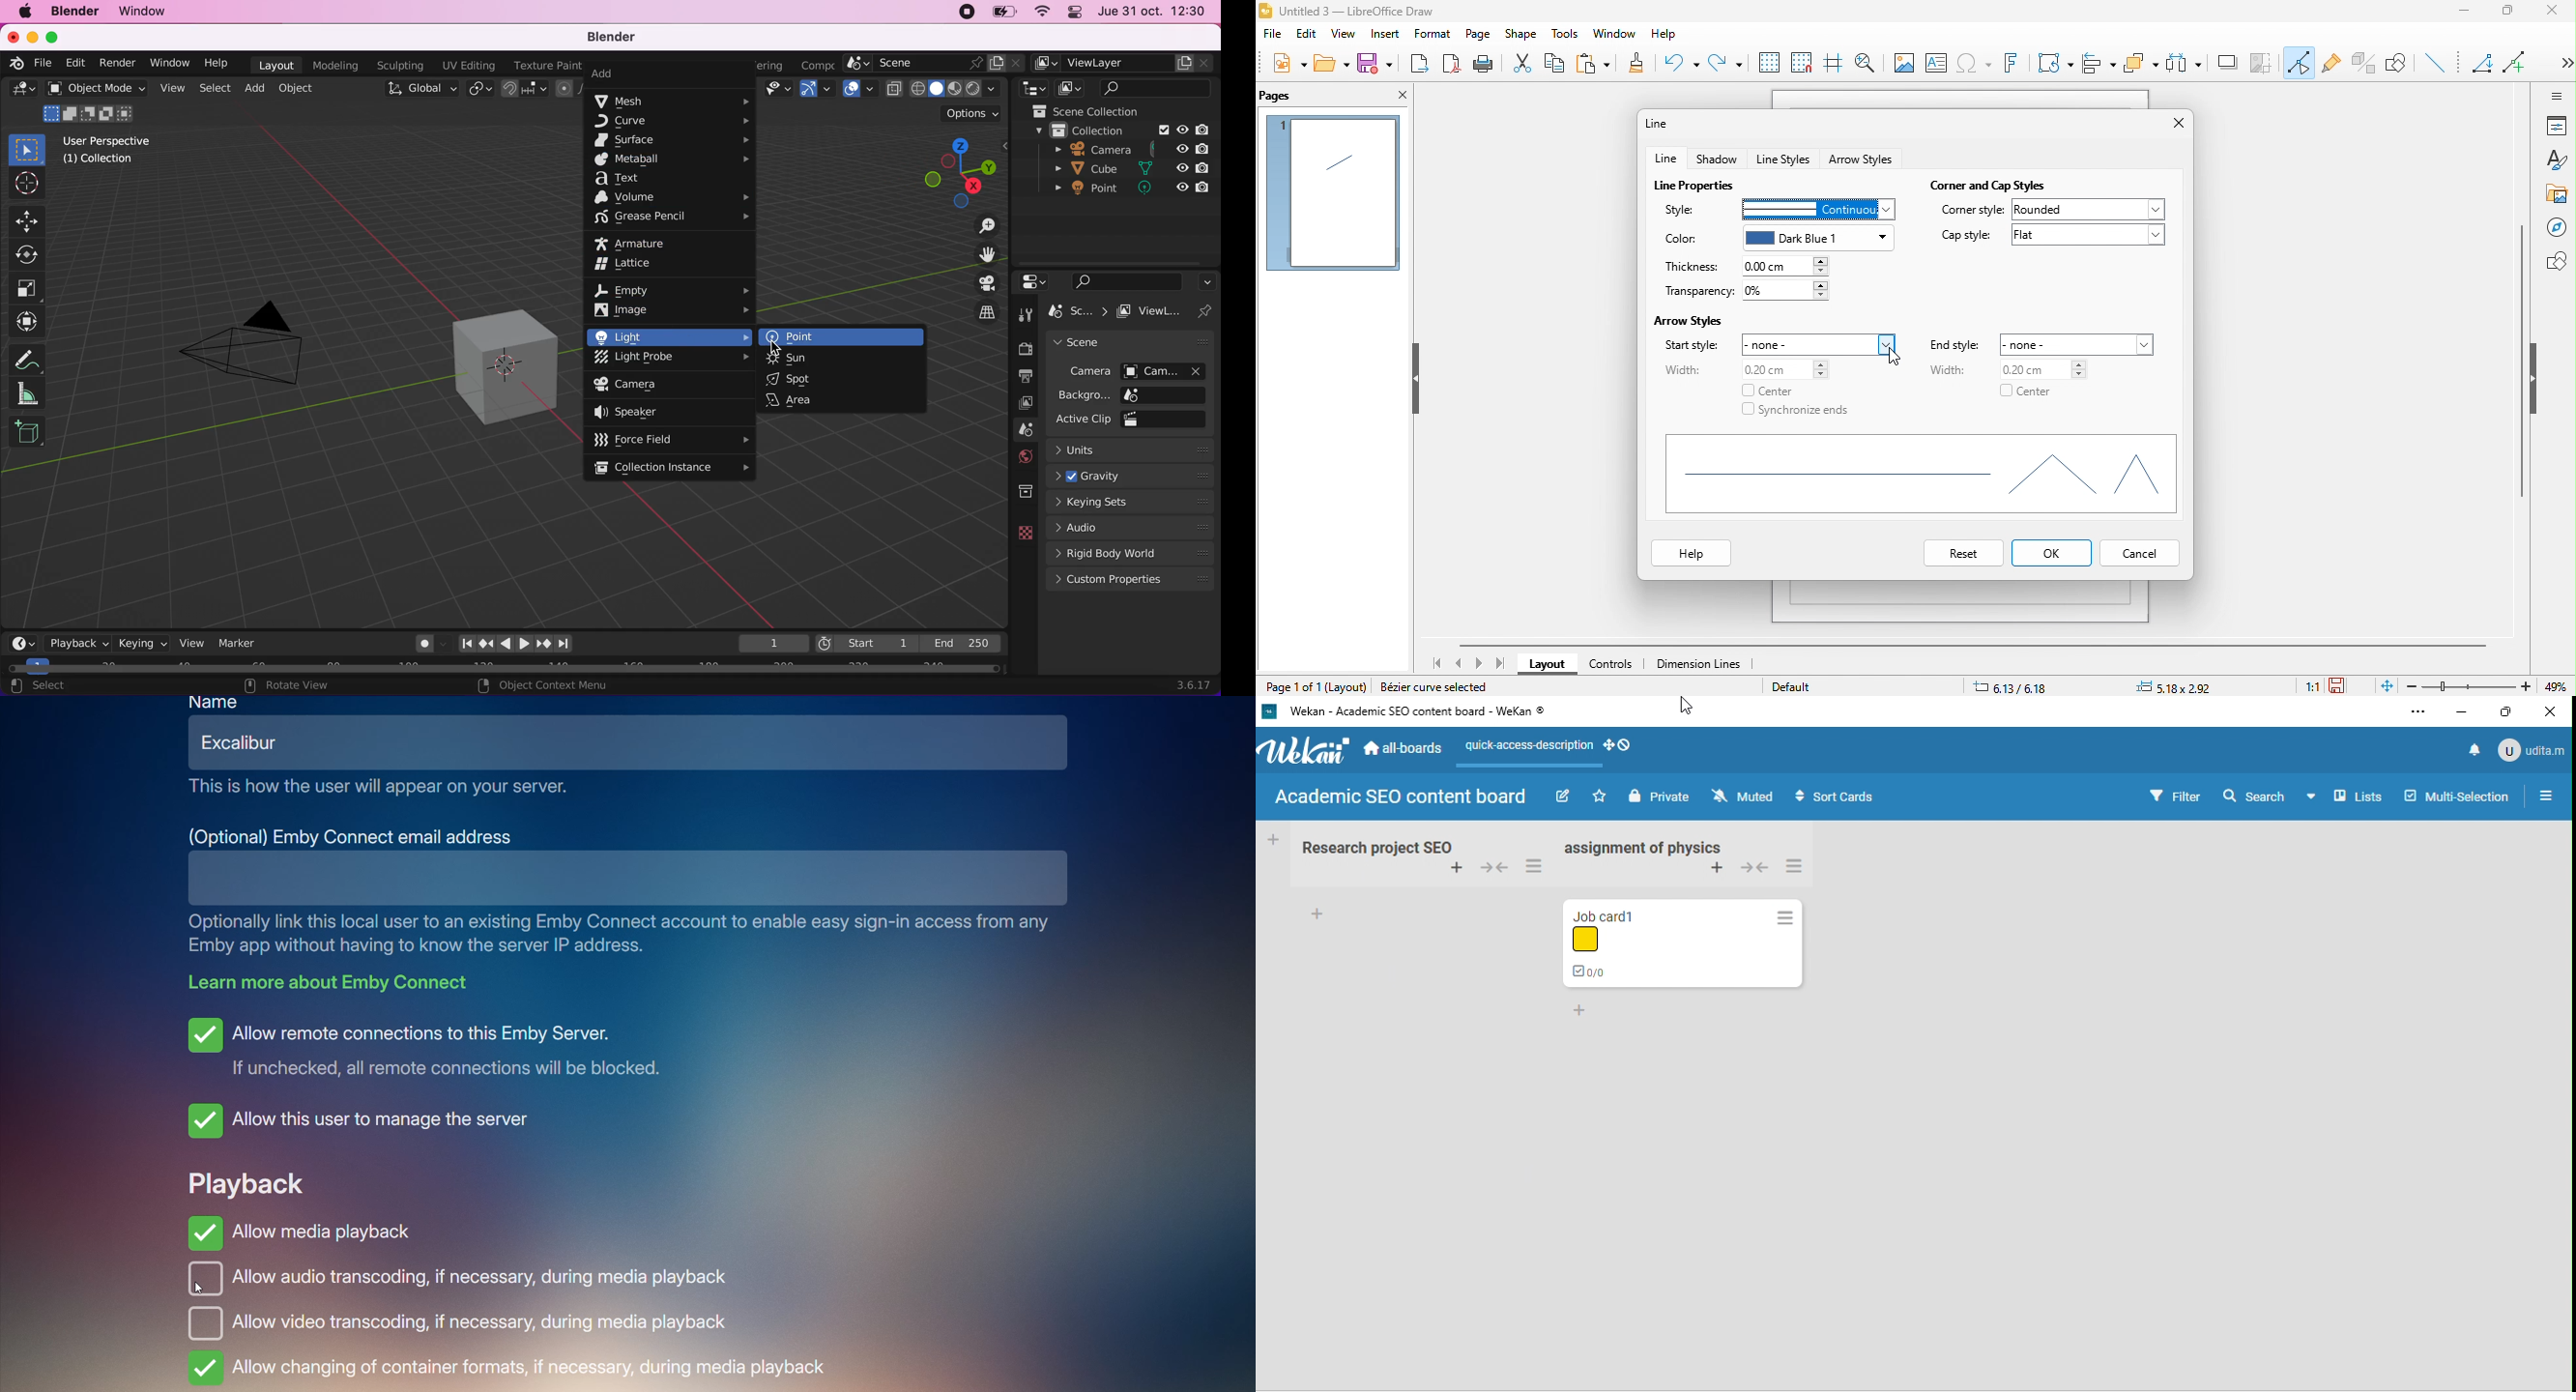 This screenshot has width=2576, height=1400. I want to click on collection instance, so click(671, 466).